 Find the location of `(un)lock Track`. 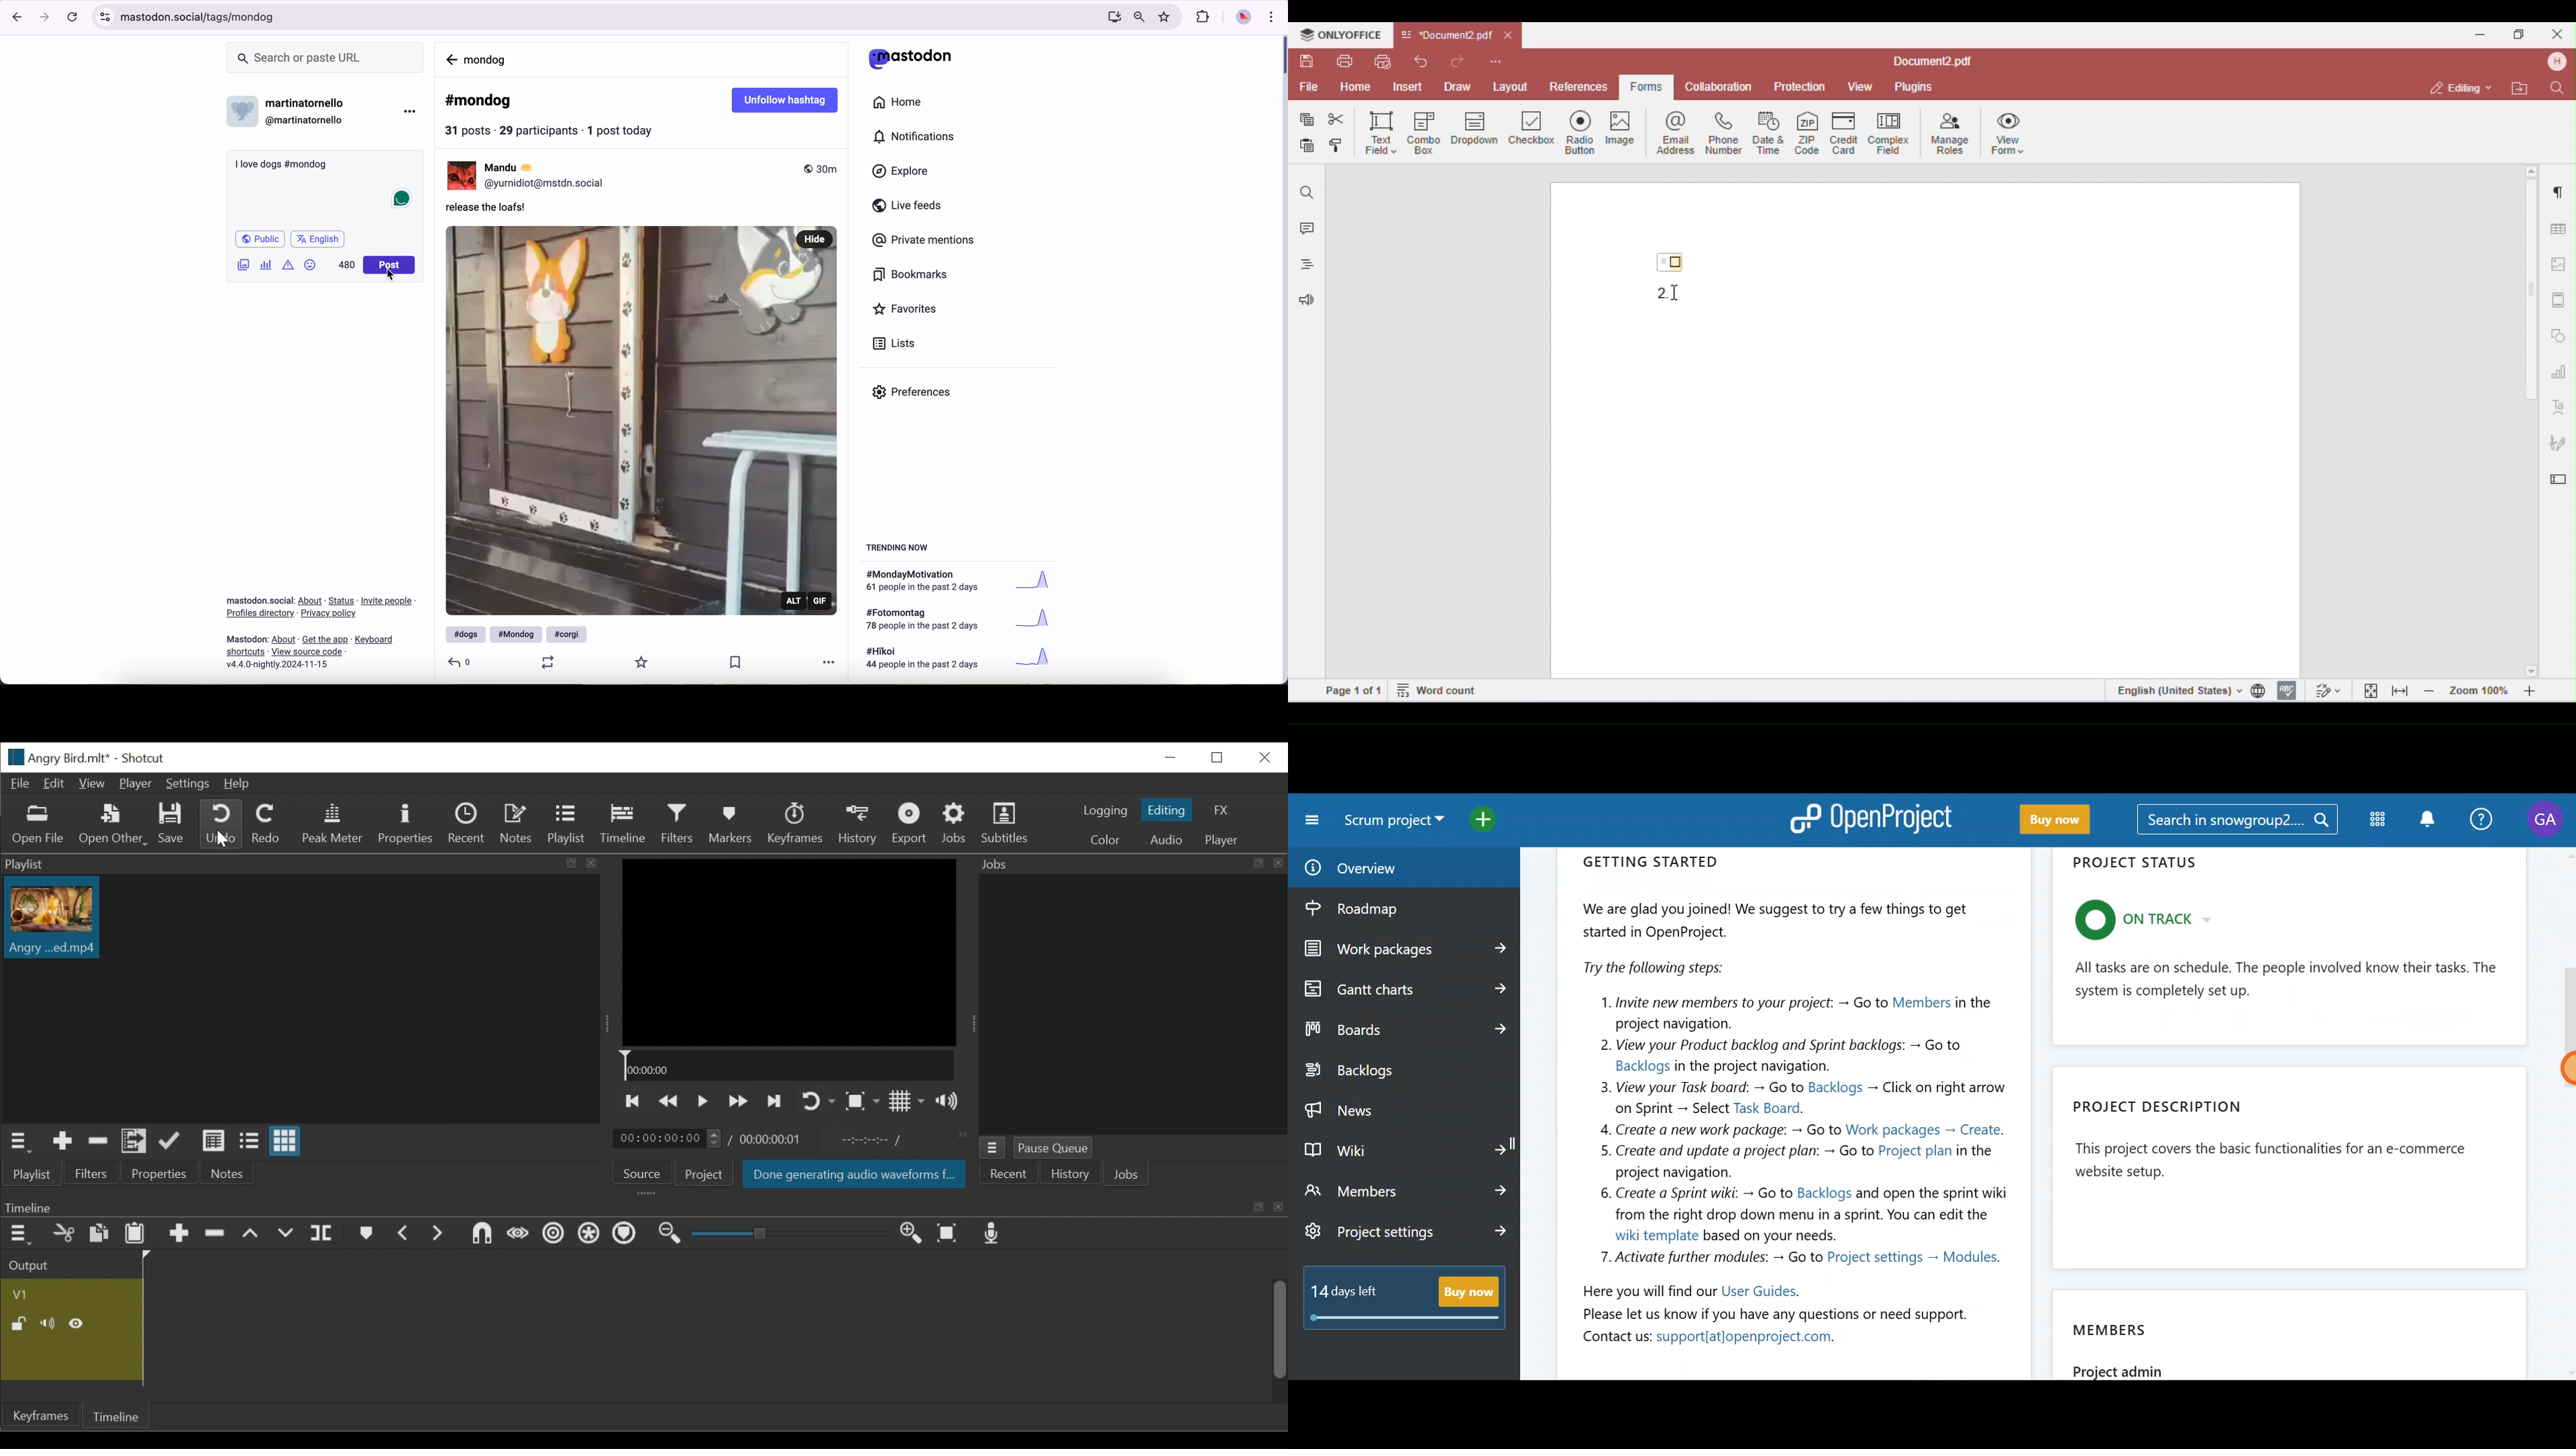

(un)lock Track is located at coordinates (18, 1322).